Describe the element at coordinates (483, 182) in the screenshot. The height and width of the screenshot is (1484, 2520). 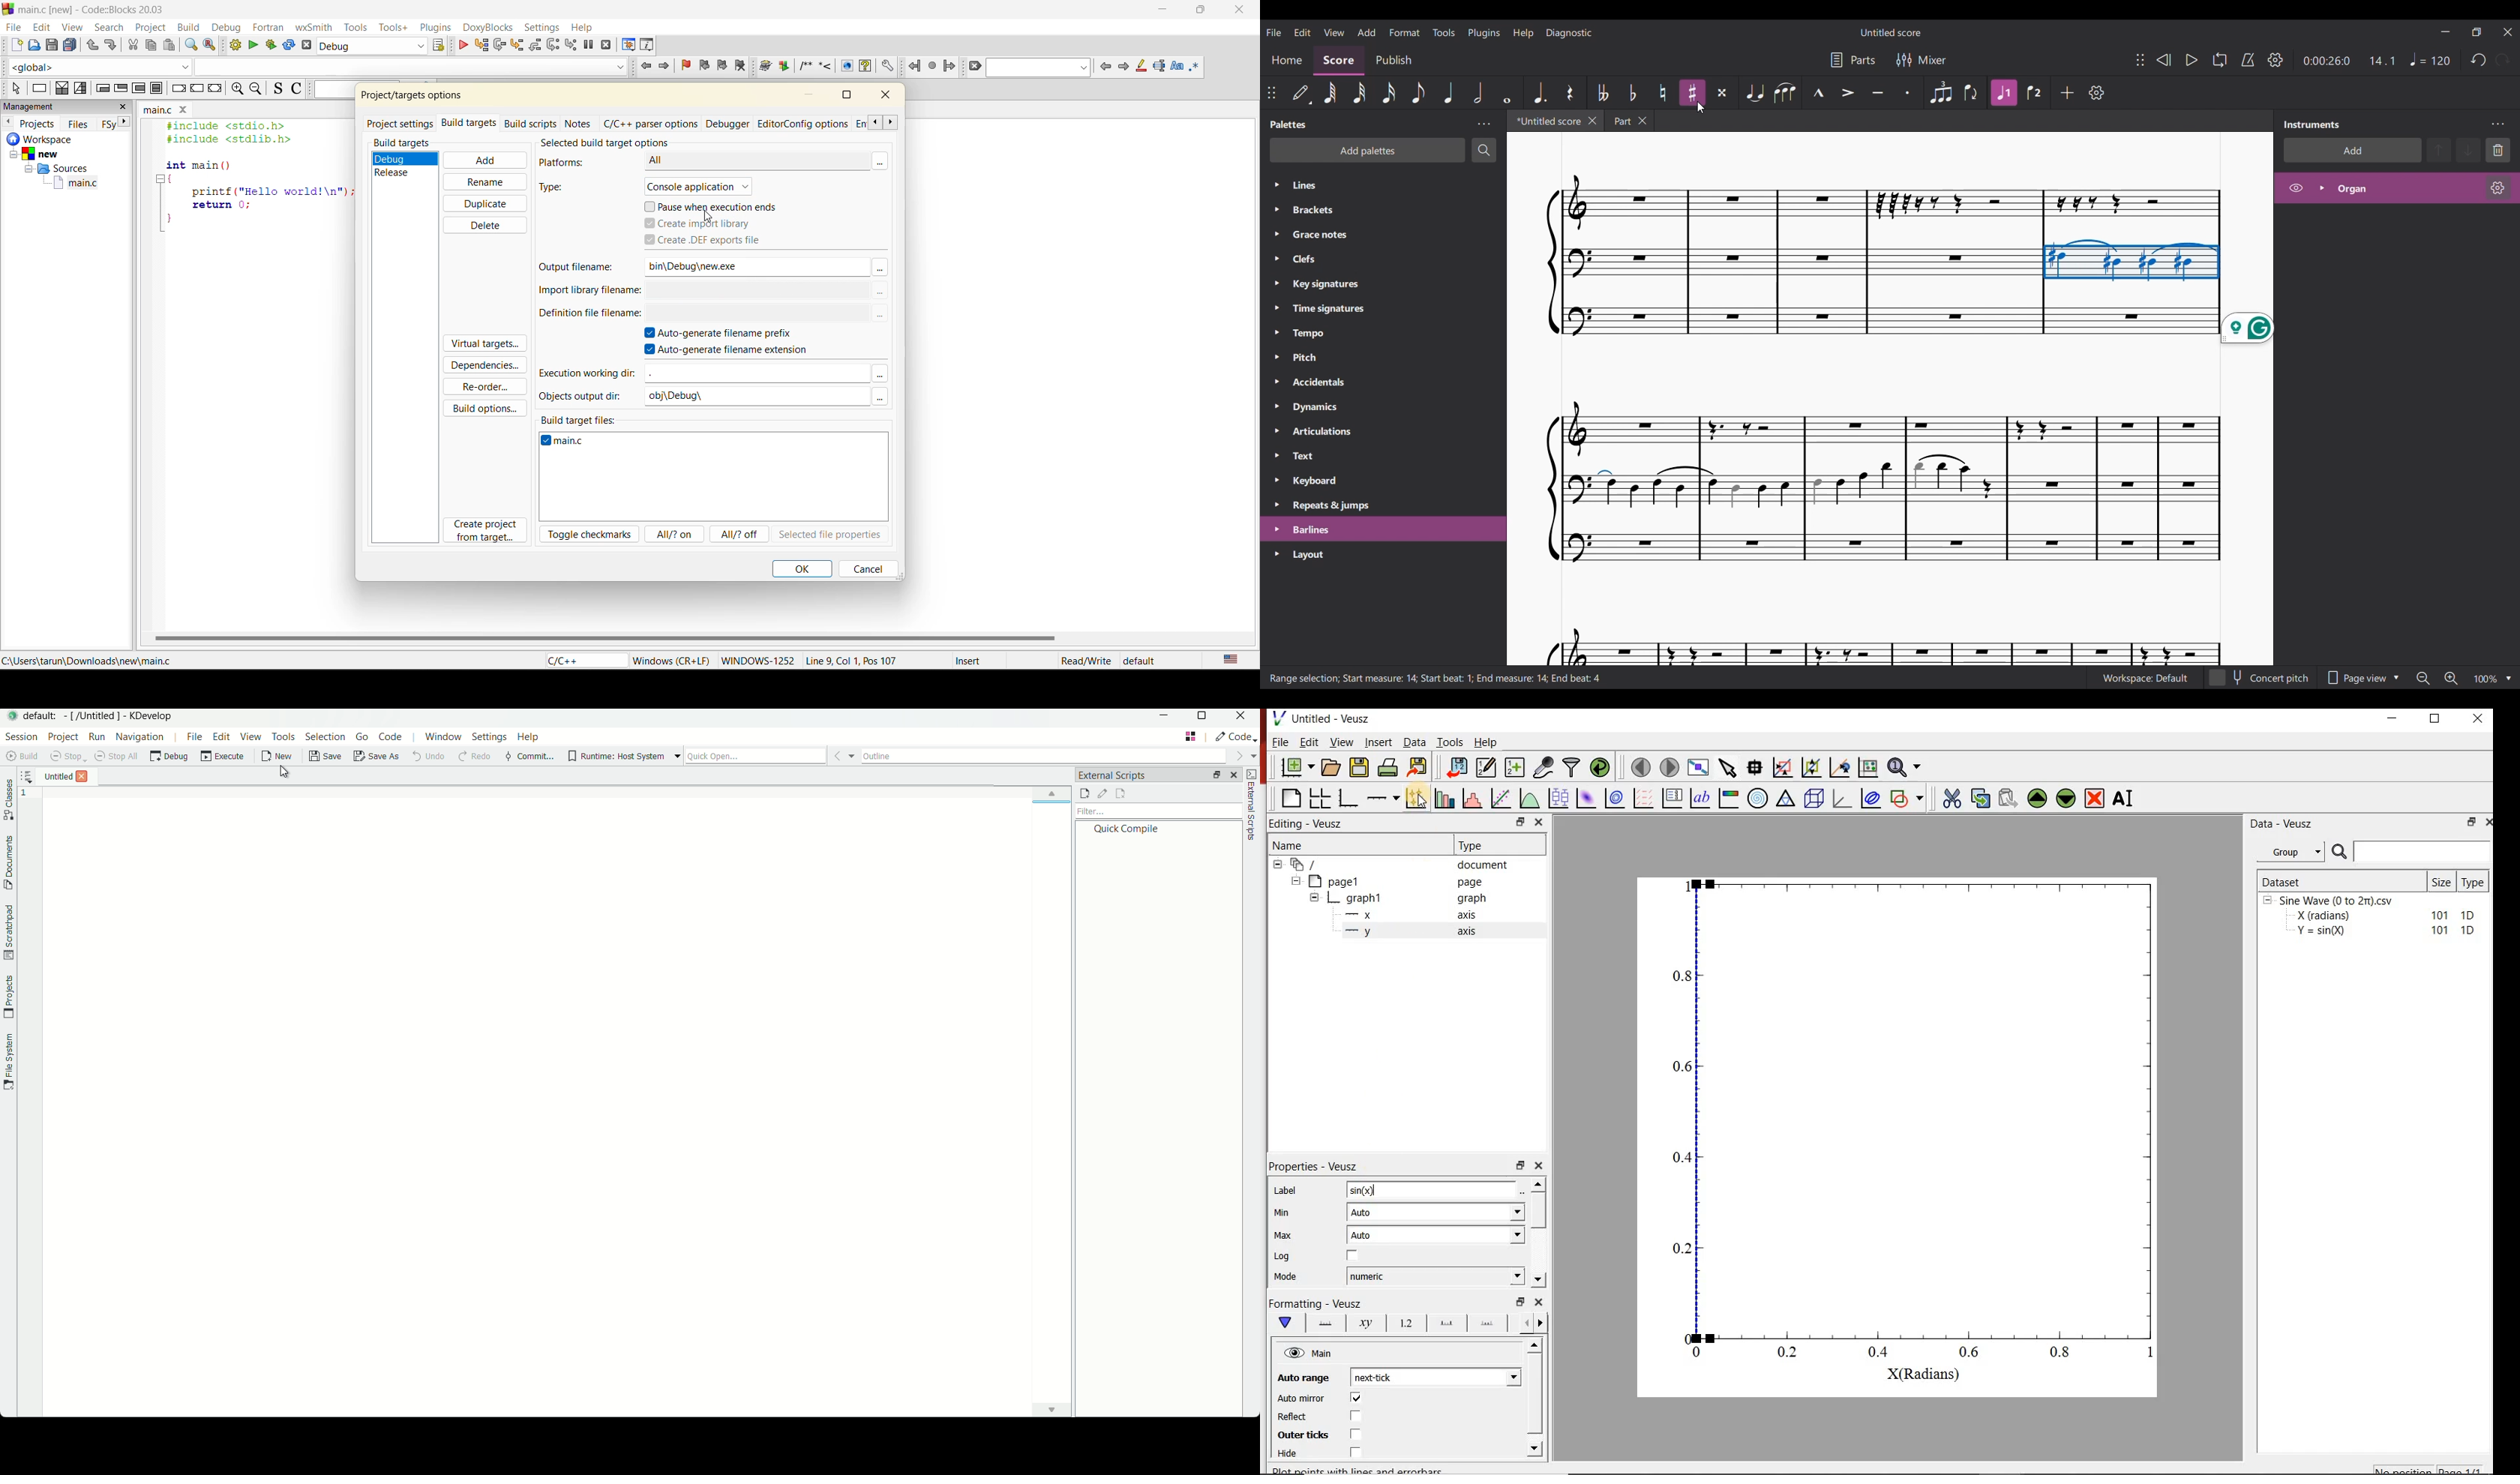
I see `rename` at that location.